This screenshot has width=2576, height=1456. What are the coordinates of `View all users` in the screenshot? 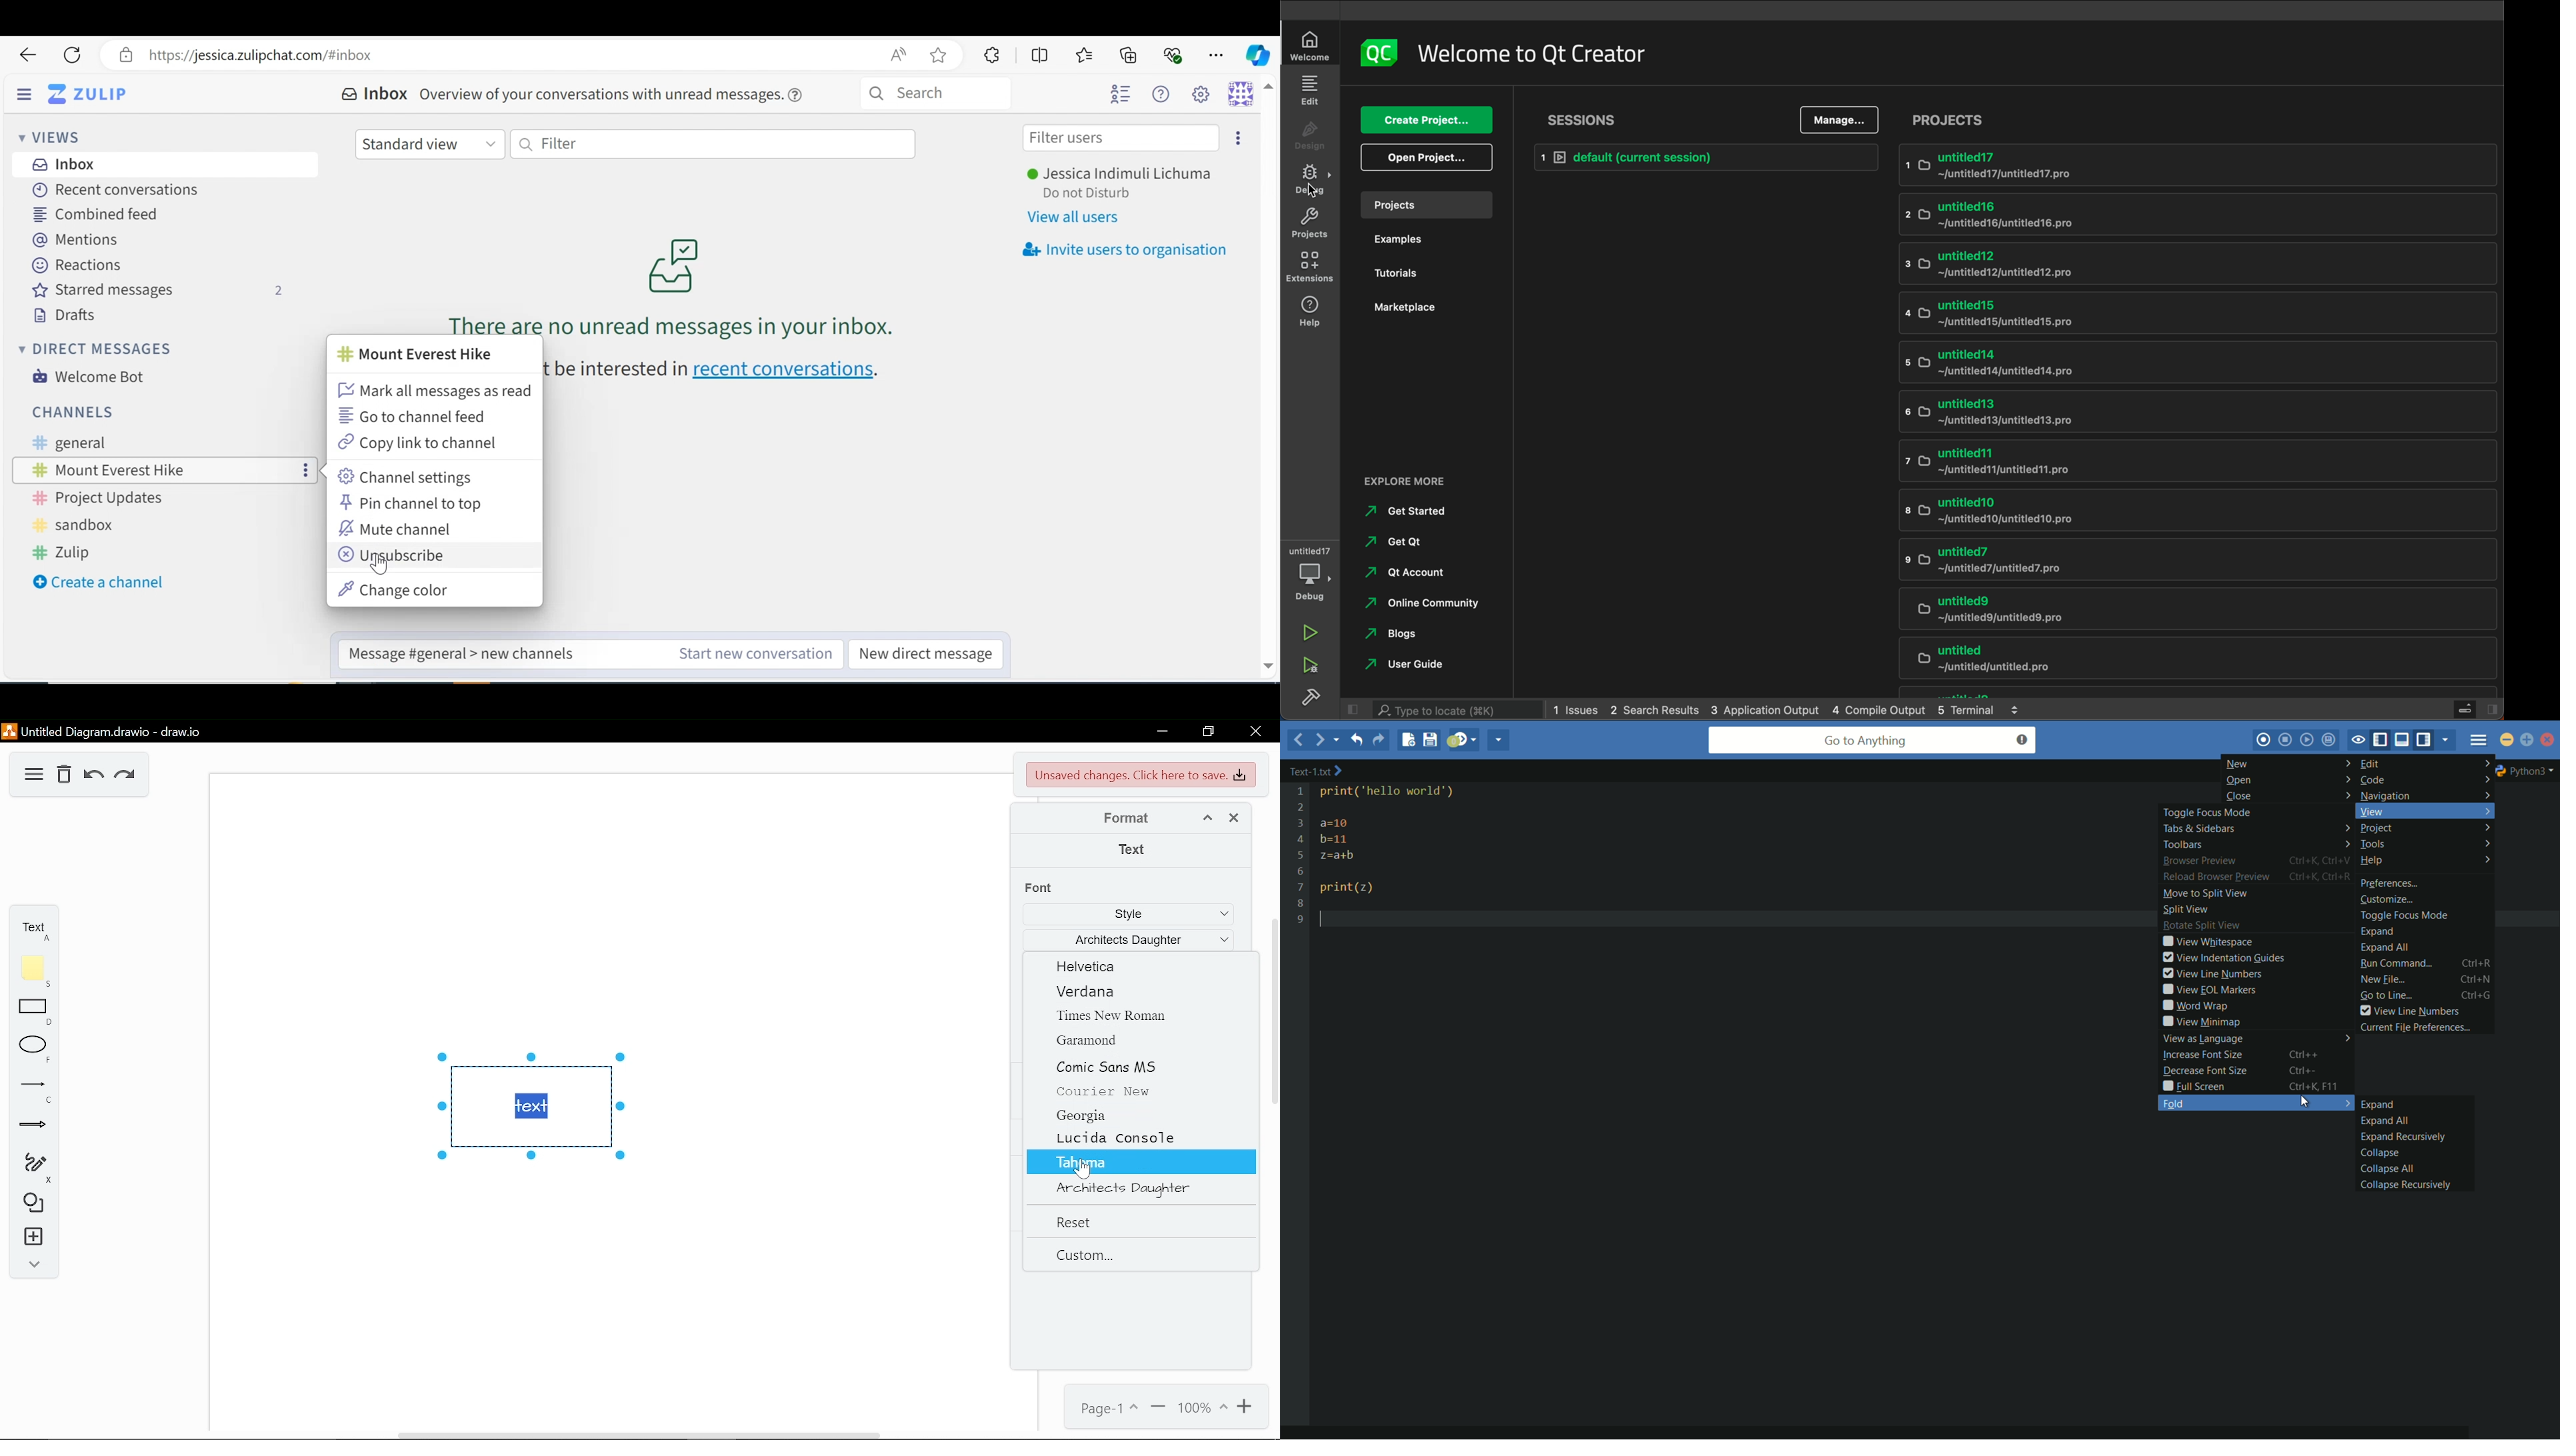 It's located at (1077, 217).